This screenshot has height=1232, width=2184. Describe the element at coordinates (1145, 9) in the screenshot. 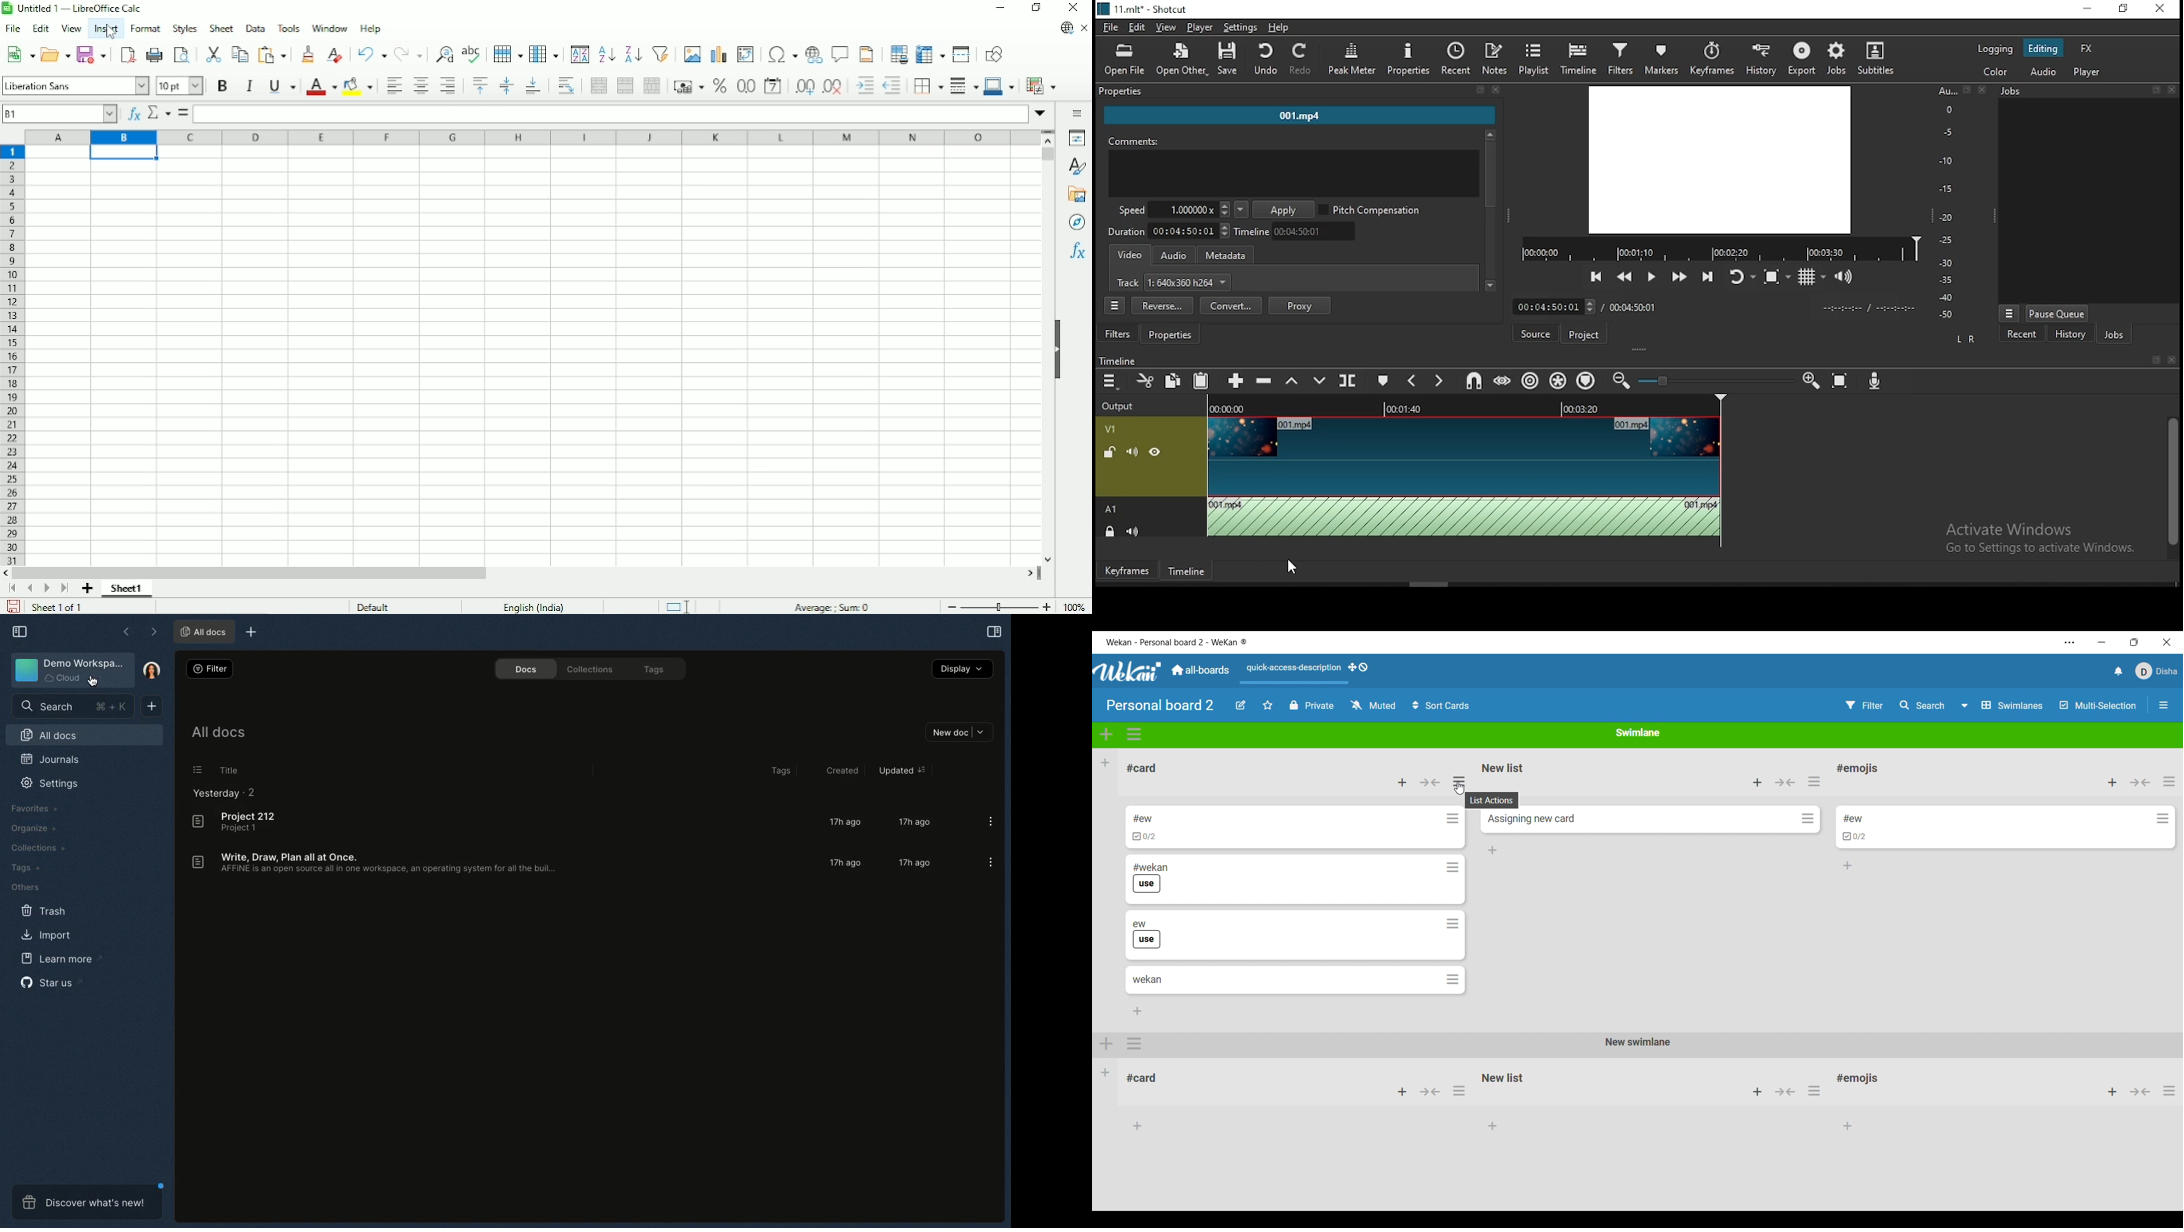

I see `11.mlt* -shotcut` at that location.